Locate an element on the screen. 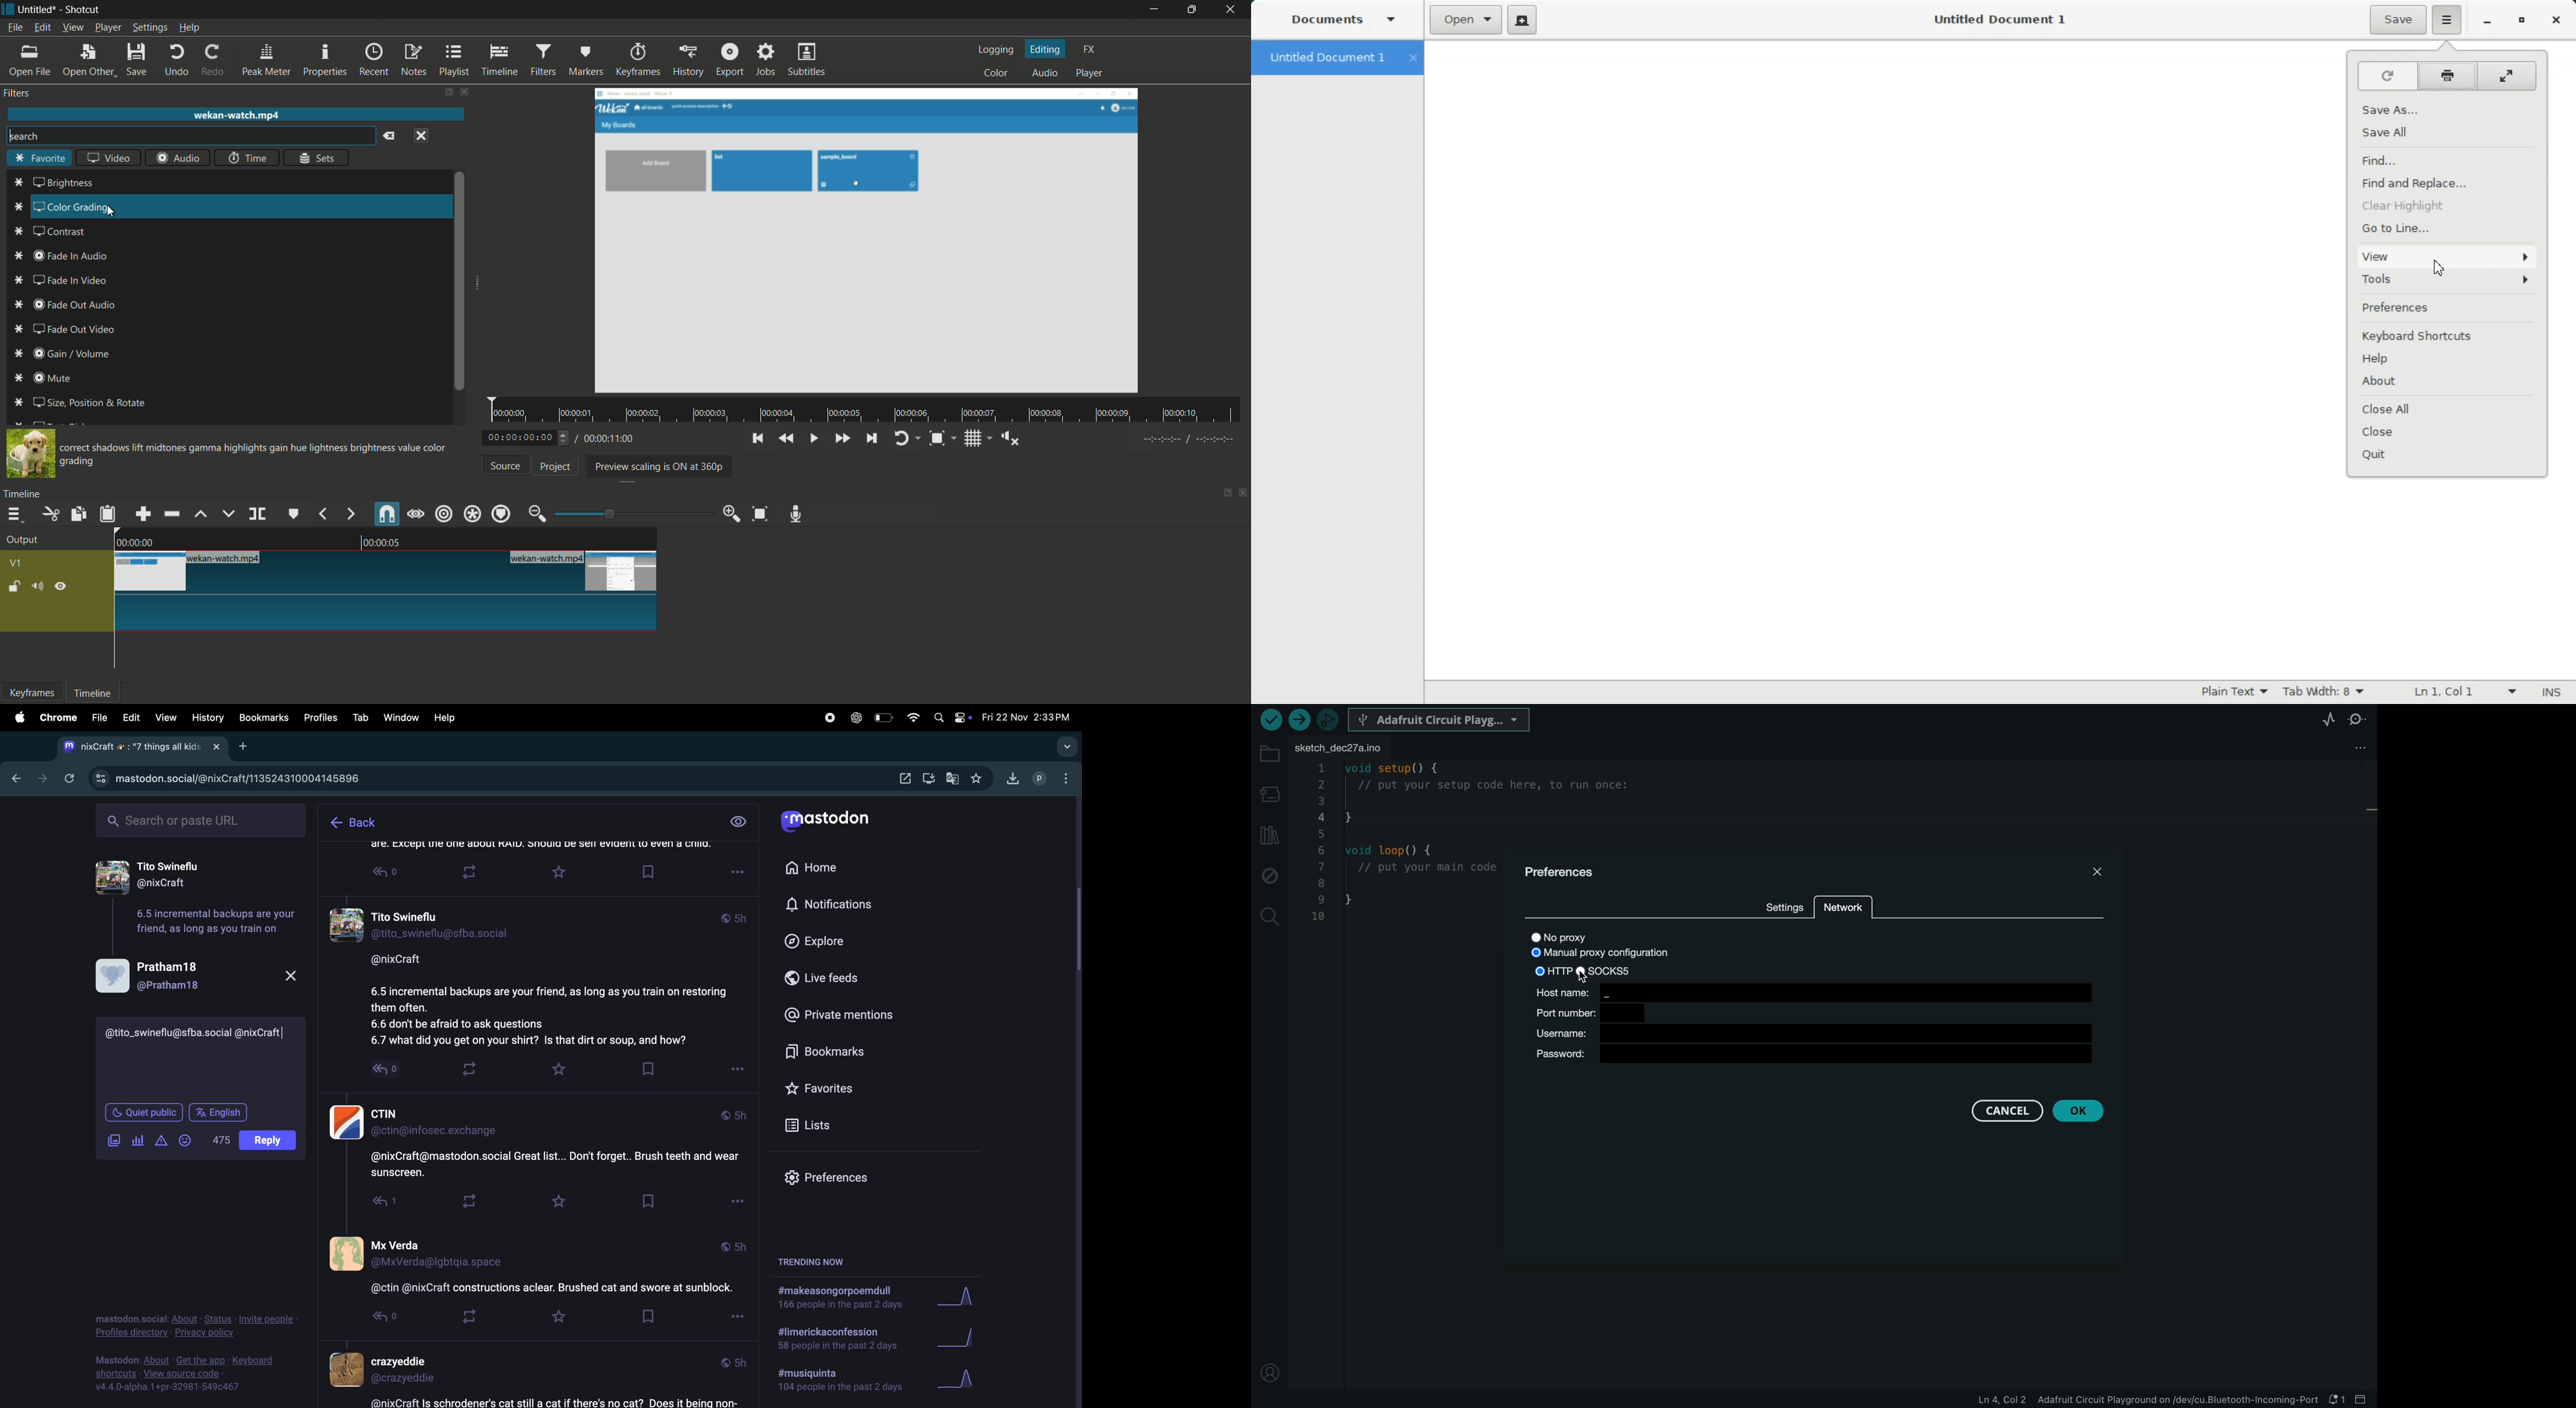  editing is located at coordinates (1046, 49).